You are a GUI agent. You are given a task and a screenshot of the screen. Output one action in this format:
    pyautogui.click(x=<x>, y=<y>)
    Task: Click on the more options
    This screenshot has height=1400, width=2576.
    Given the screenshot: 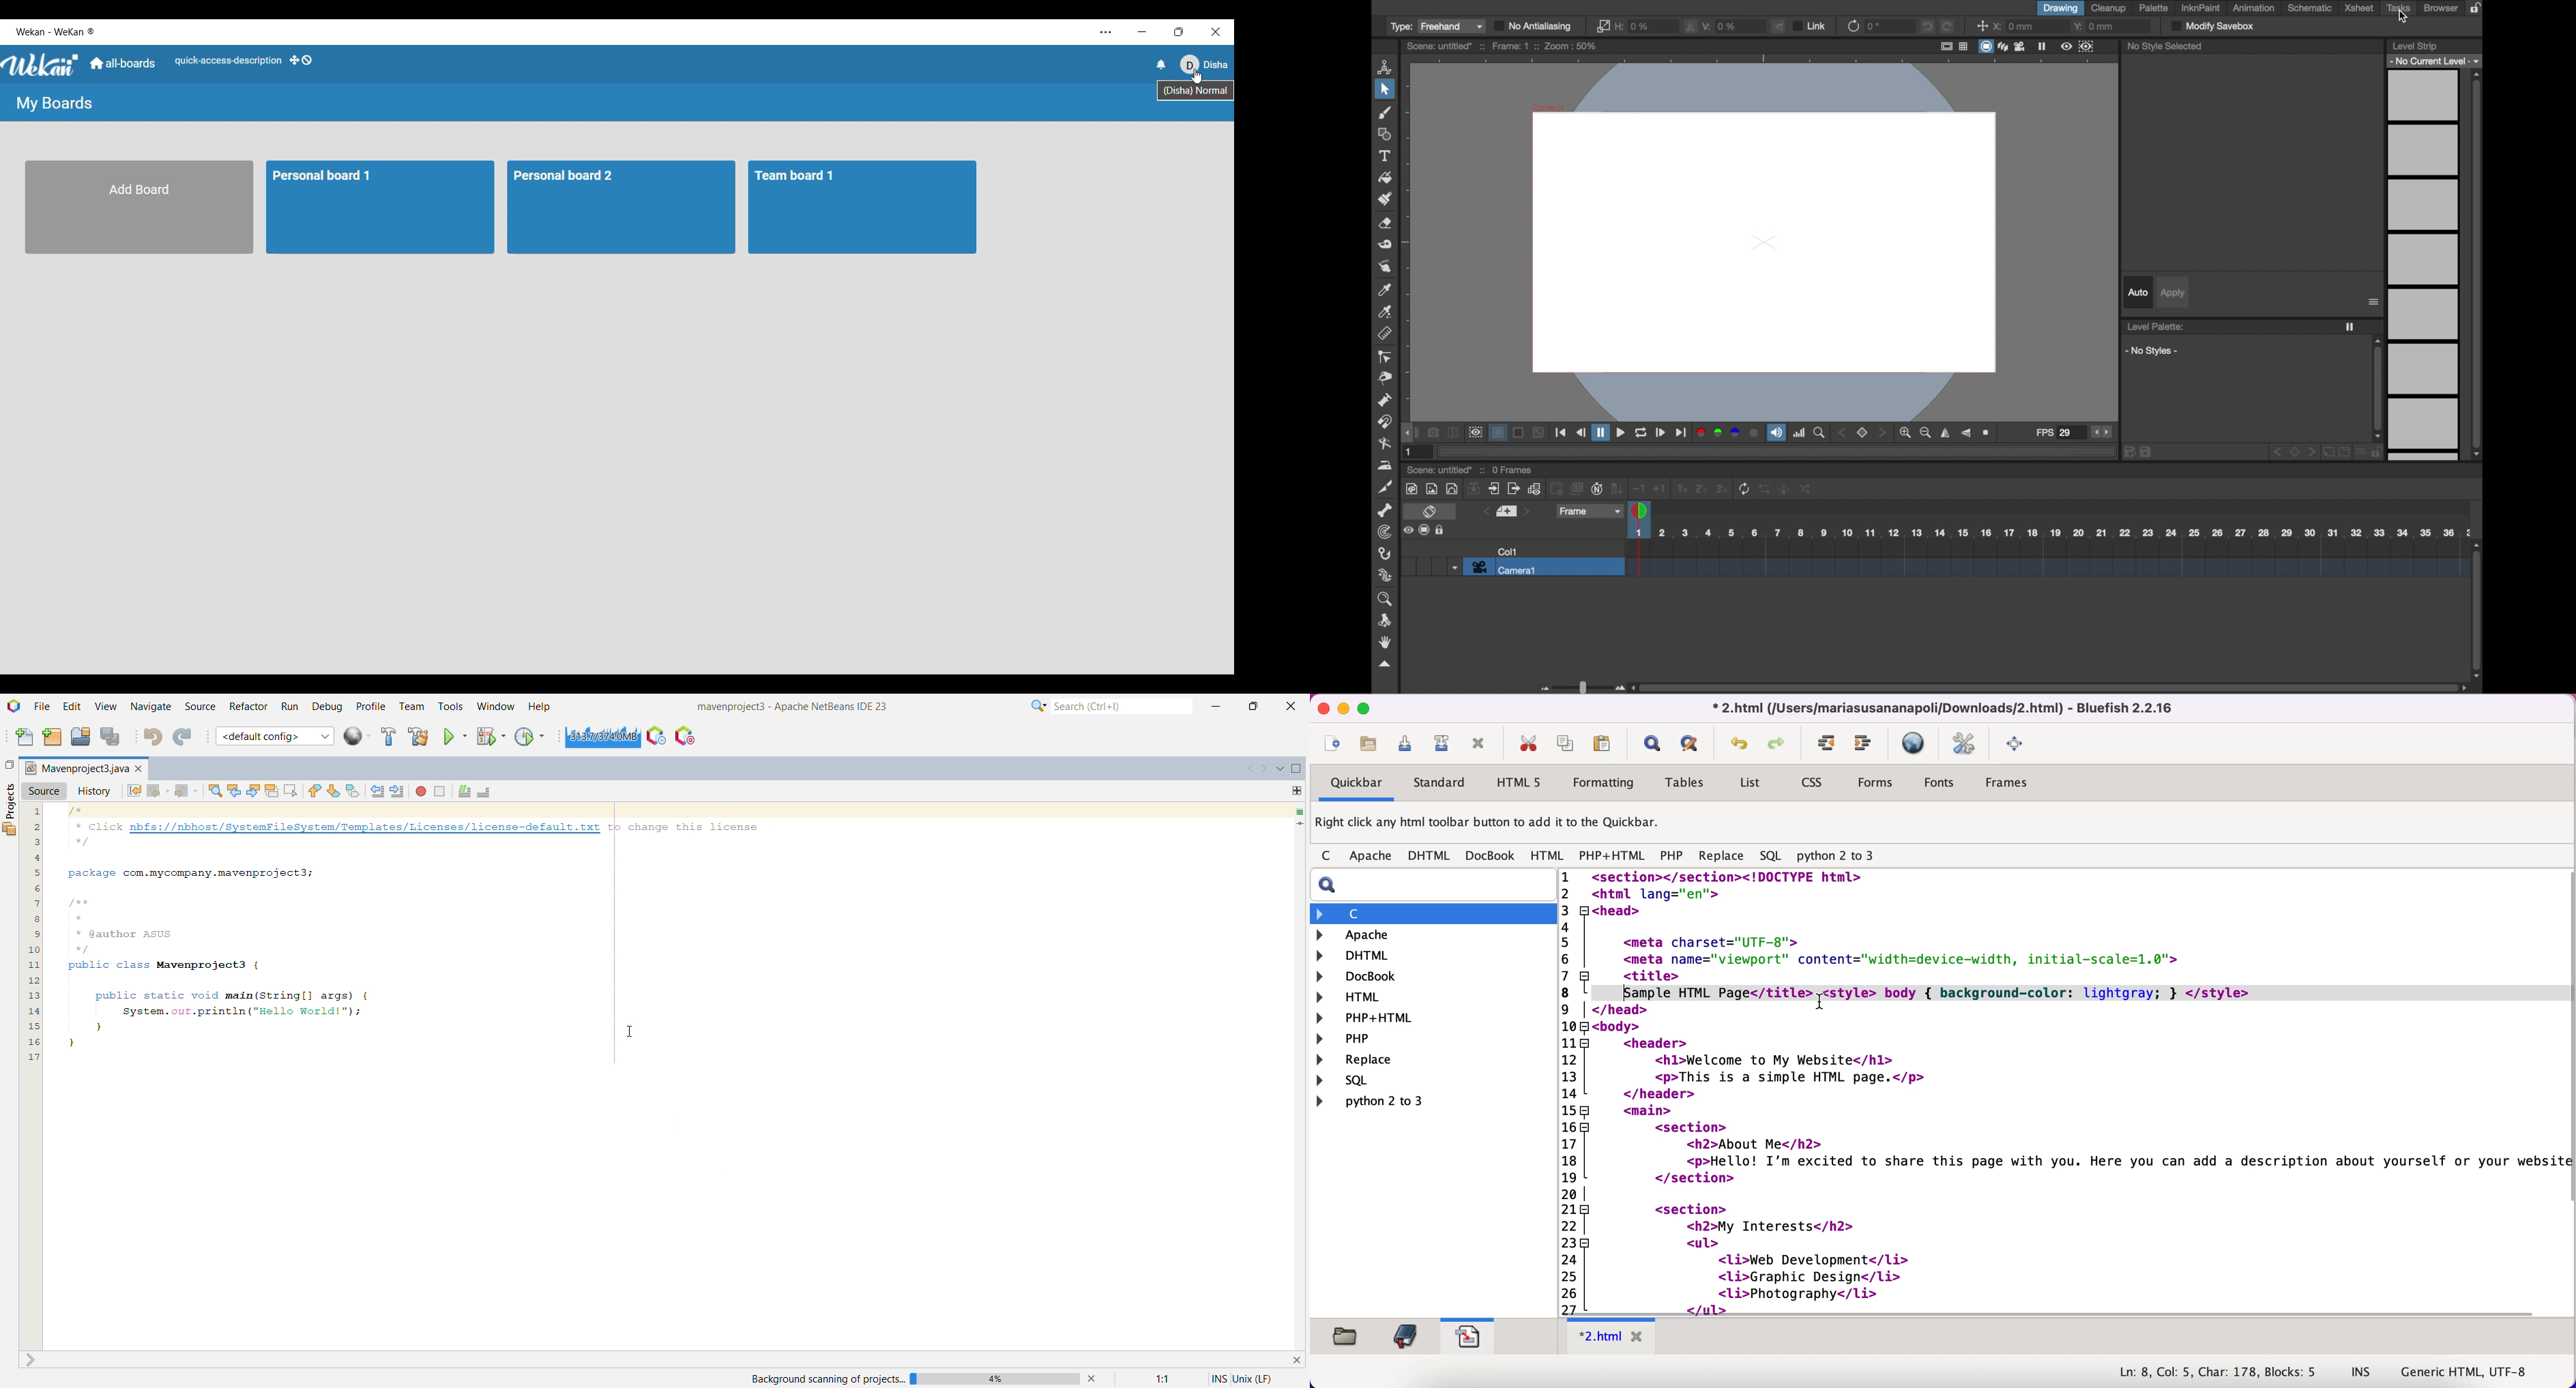 What is the action you would take?
    pyautogui.click(x=2374, y=302)
    